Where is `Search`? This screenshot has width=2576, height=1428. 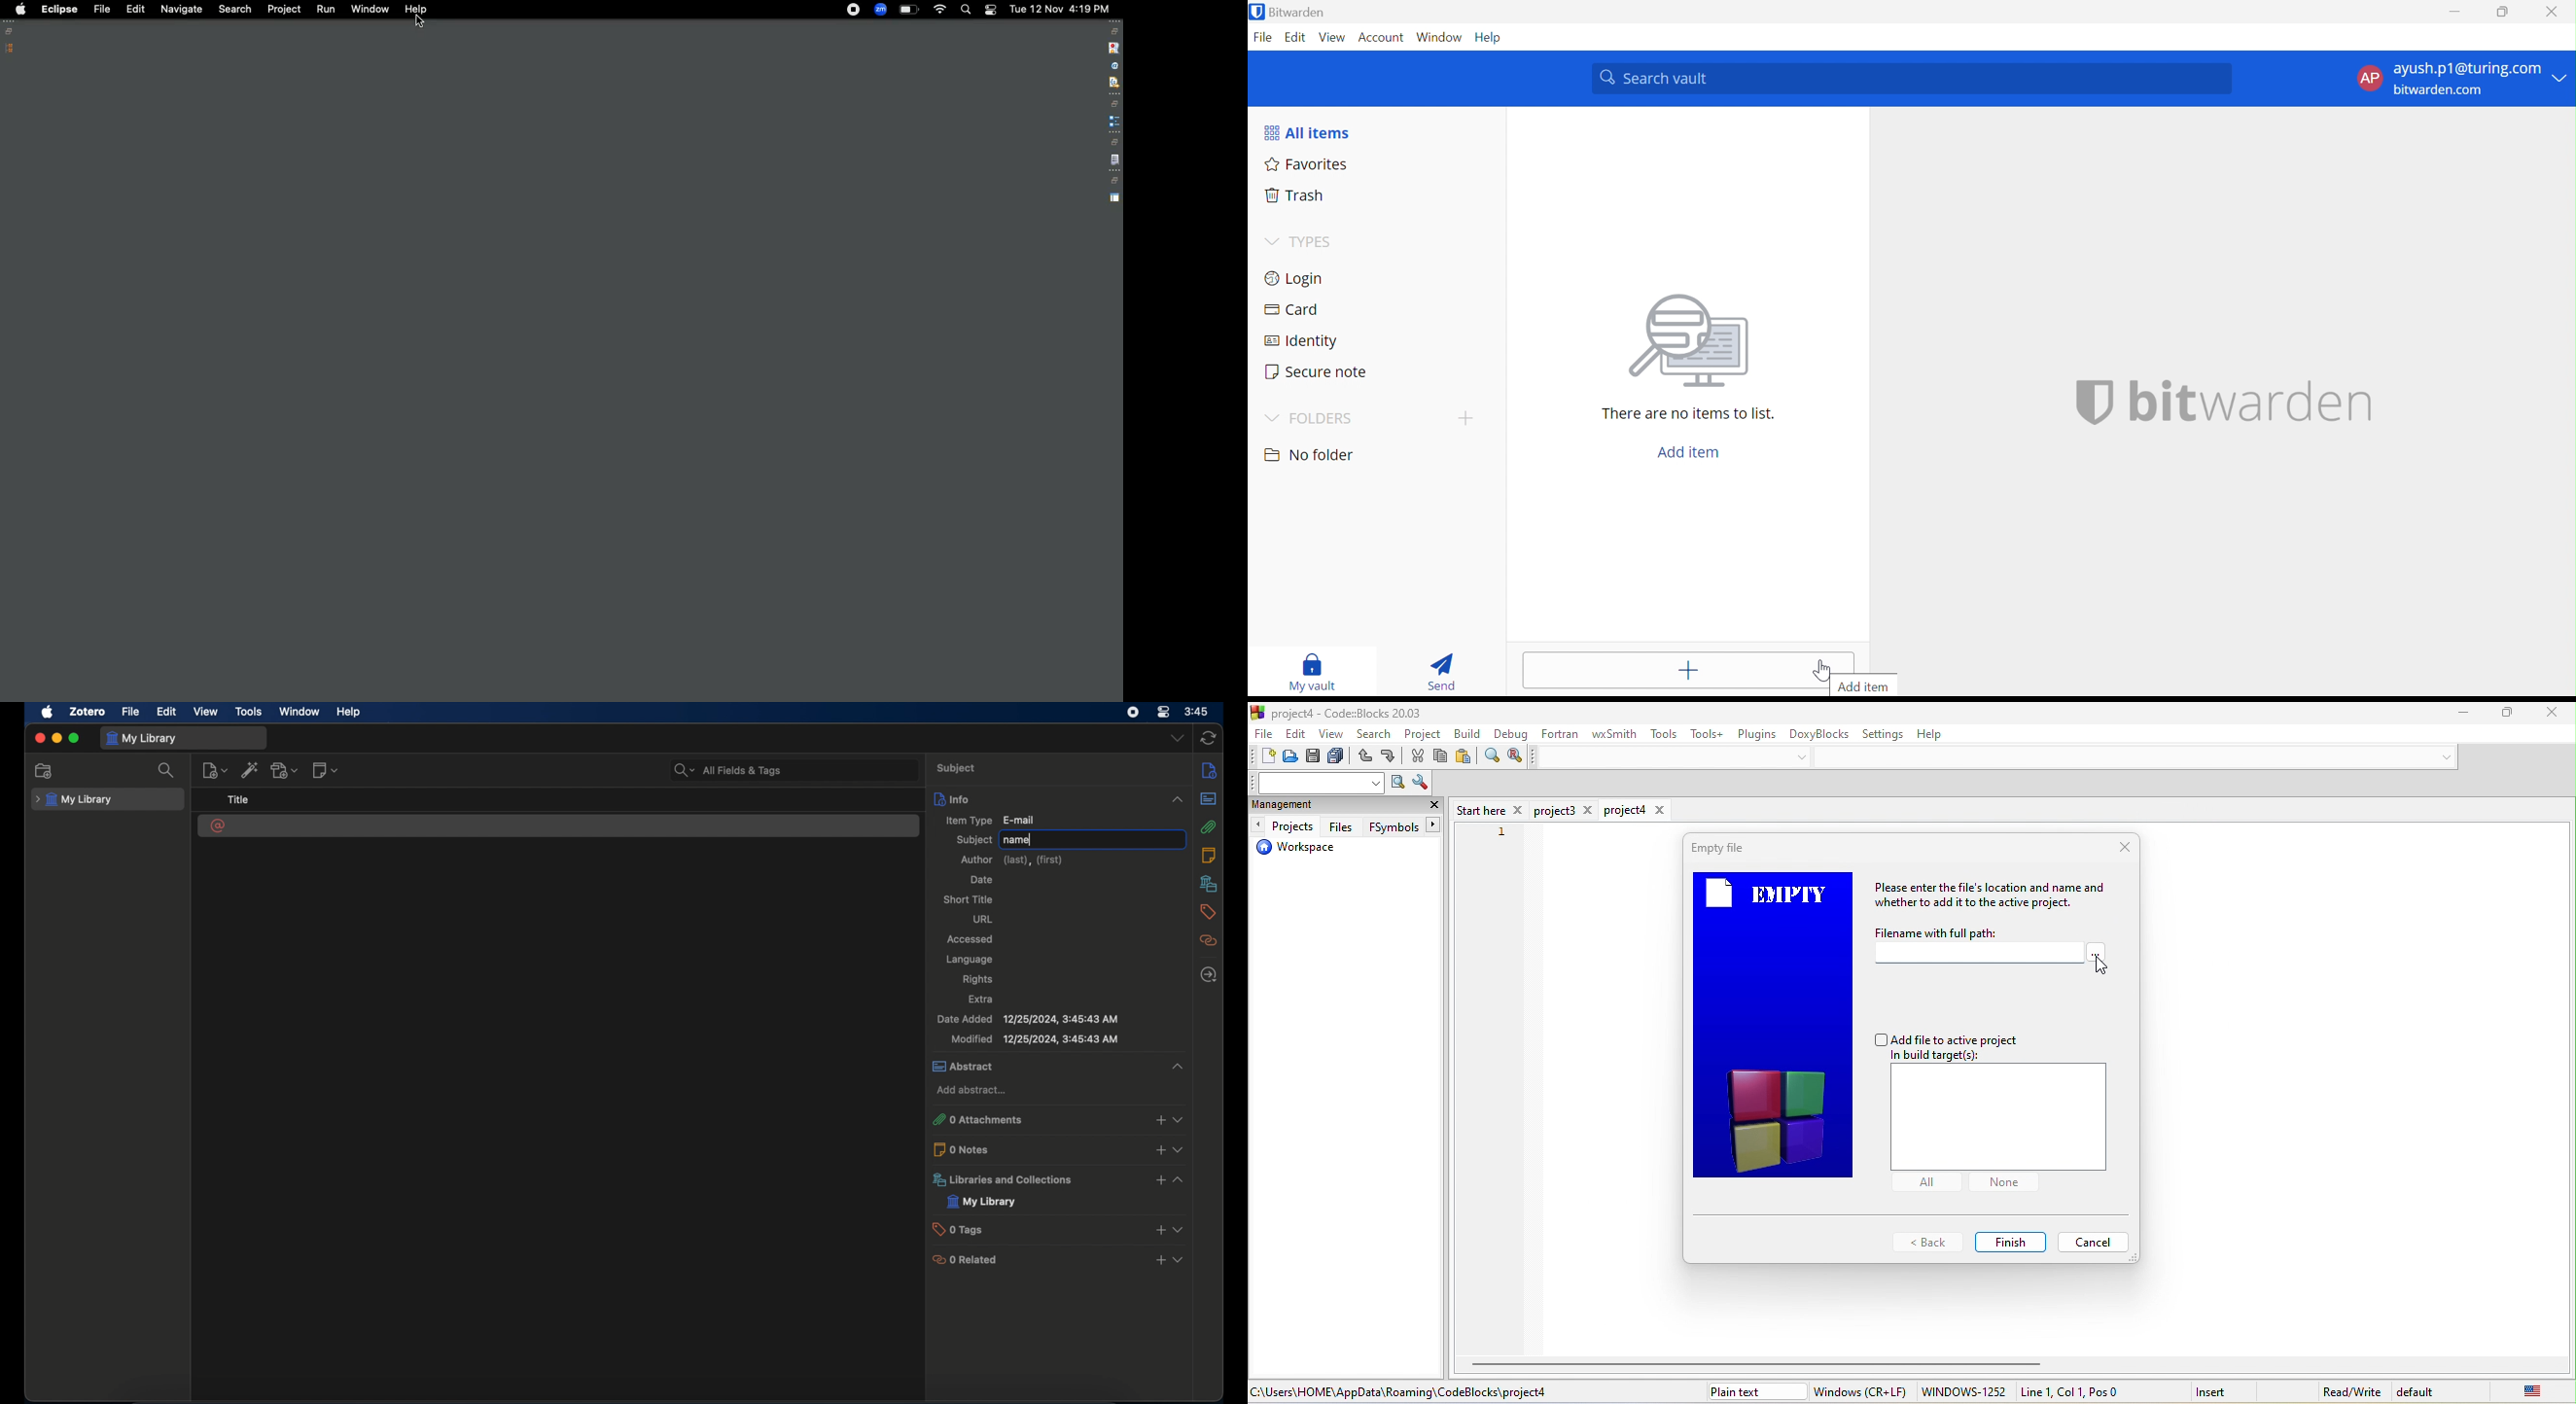
Search is located at coordinates (234, 9).